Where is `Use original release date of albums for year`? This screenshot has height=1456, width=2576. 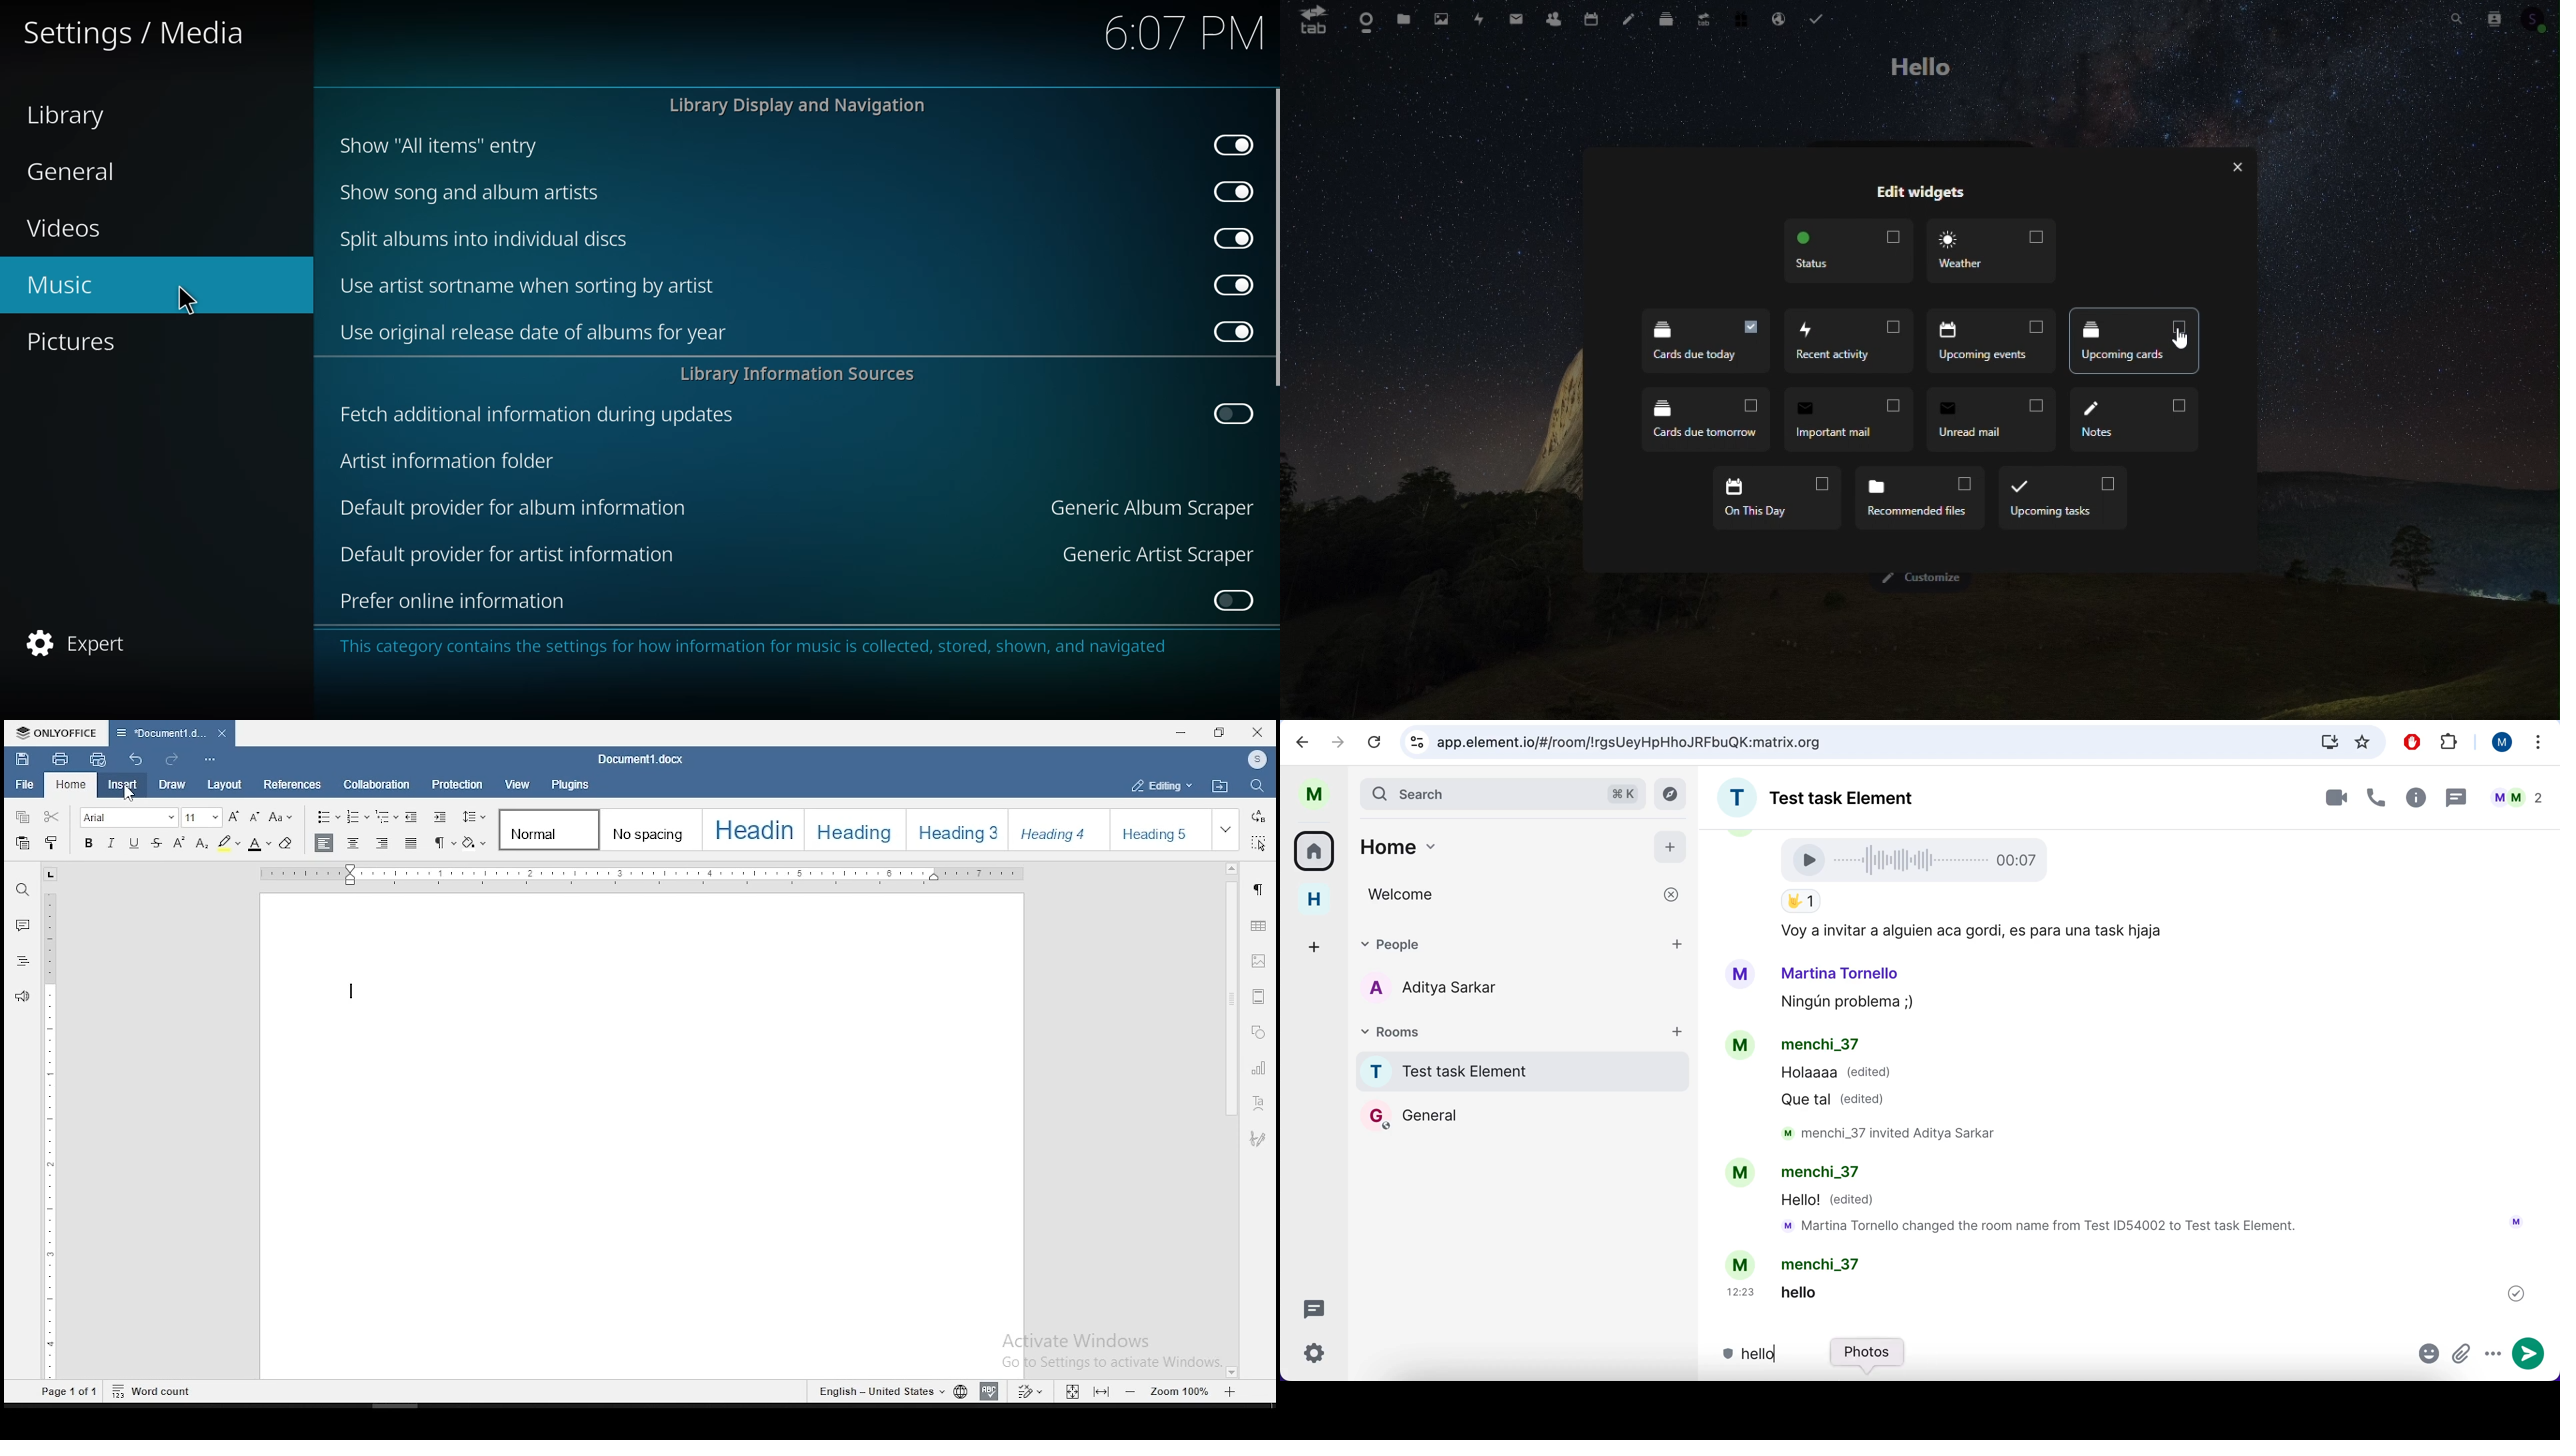
Use original release date of albums for year is located at coordinates (539, 337).